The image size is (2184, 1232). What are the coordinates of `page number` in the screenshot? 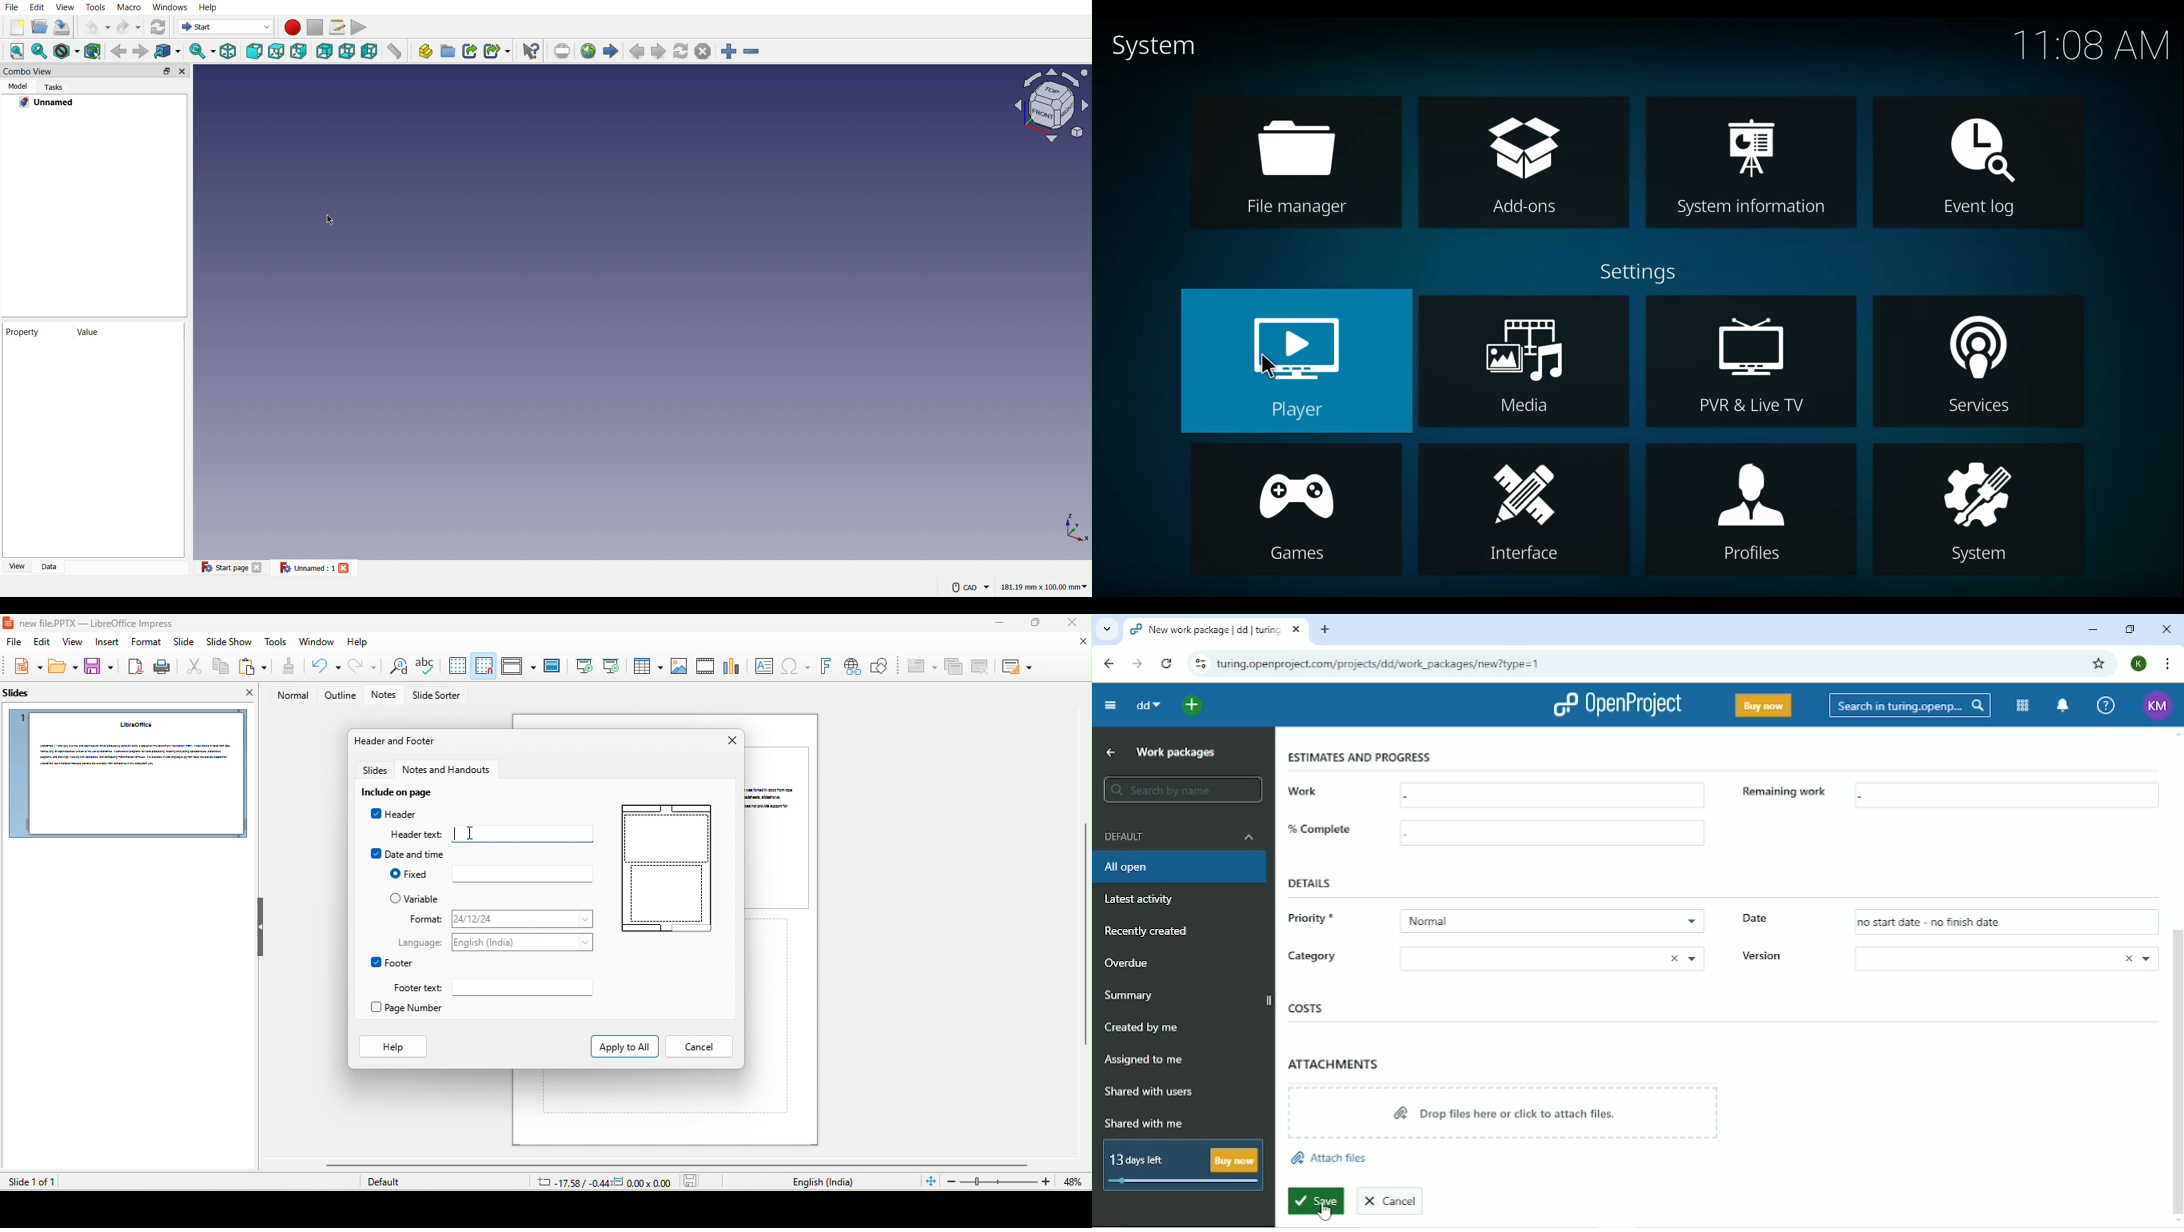 It's located at (413, 1009).